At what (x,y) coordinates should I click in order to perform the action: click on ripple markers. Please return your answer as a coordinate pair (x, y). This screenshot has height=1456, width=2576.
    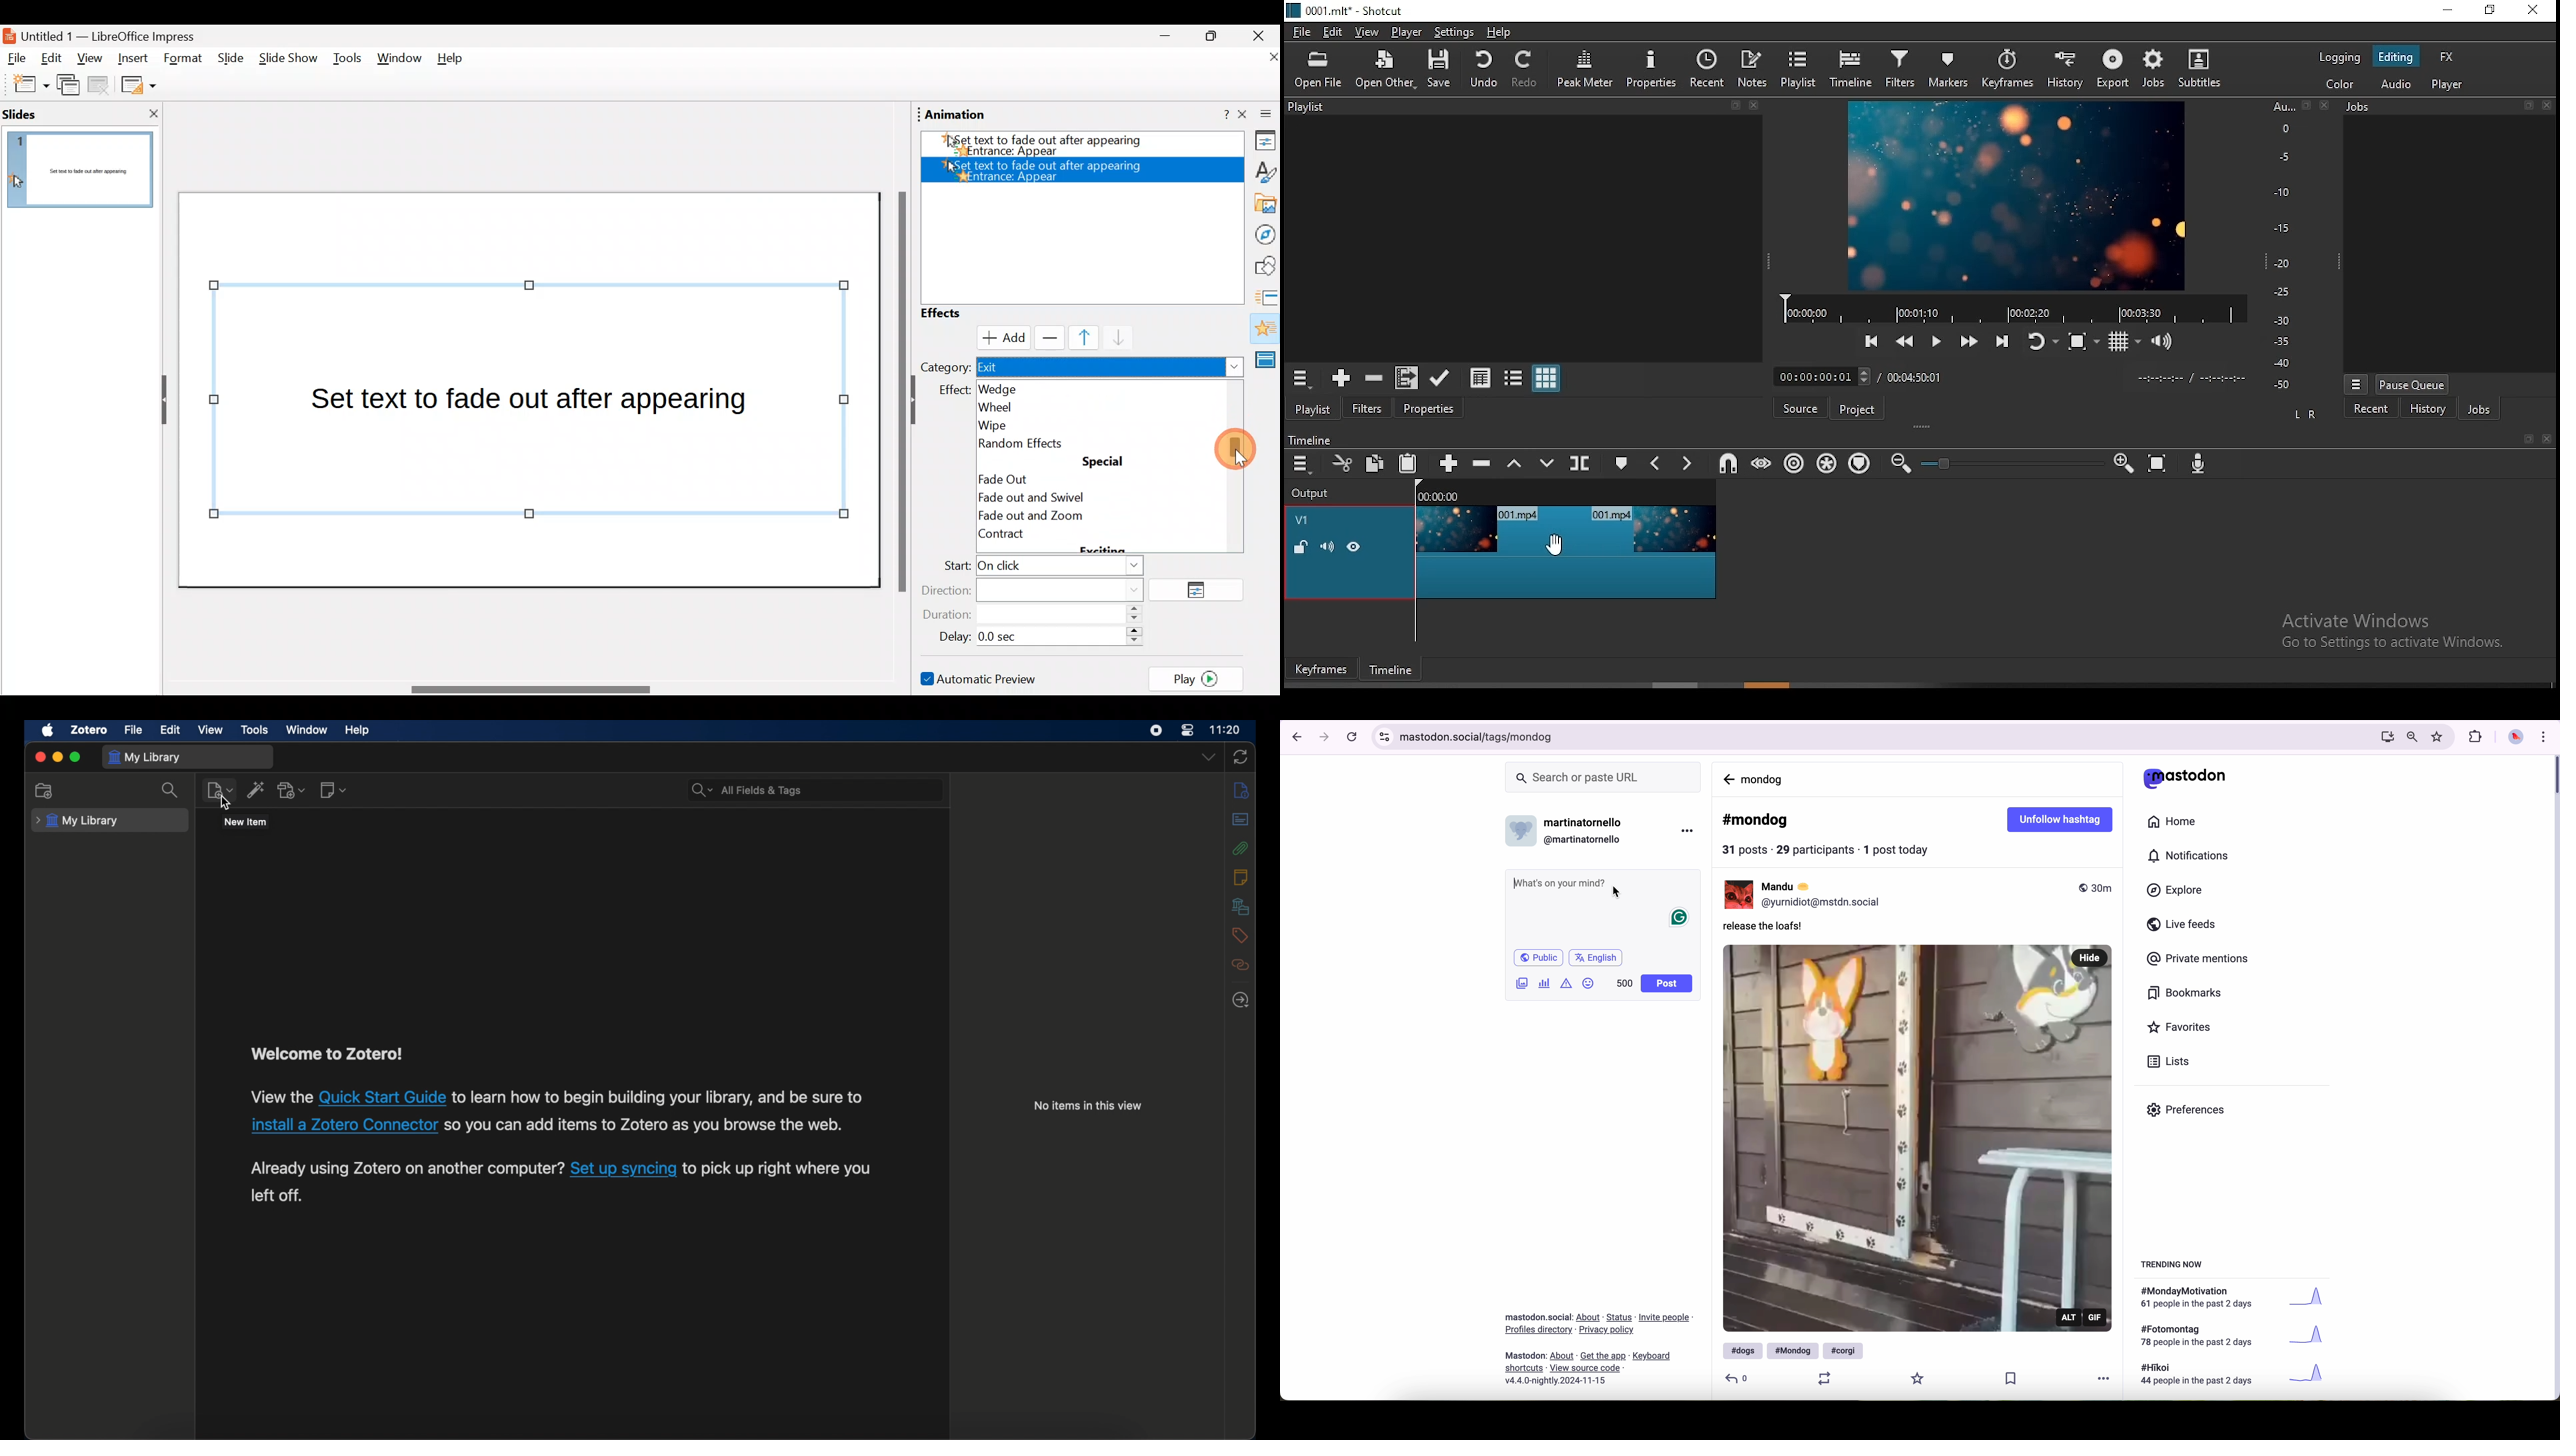
    Looking at the image, I should click on (1858, 464).